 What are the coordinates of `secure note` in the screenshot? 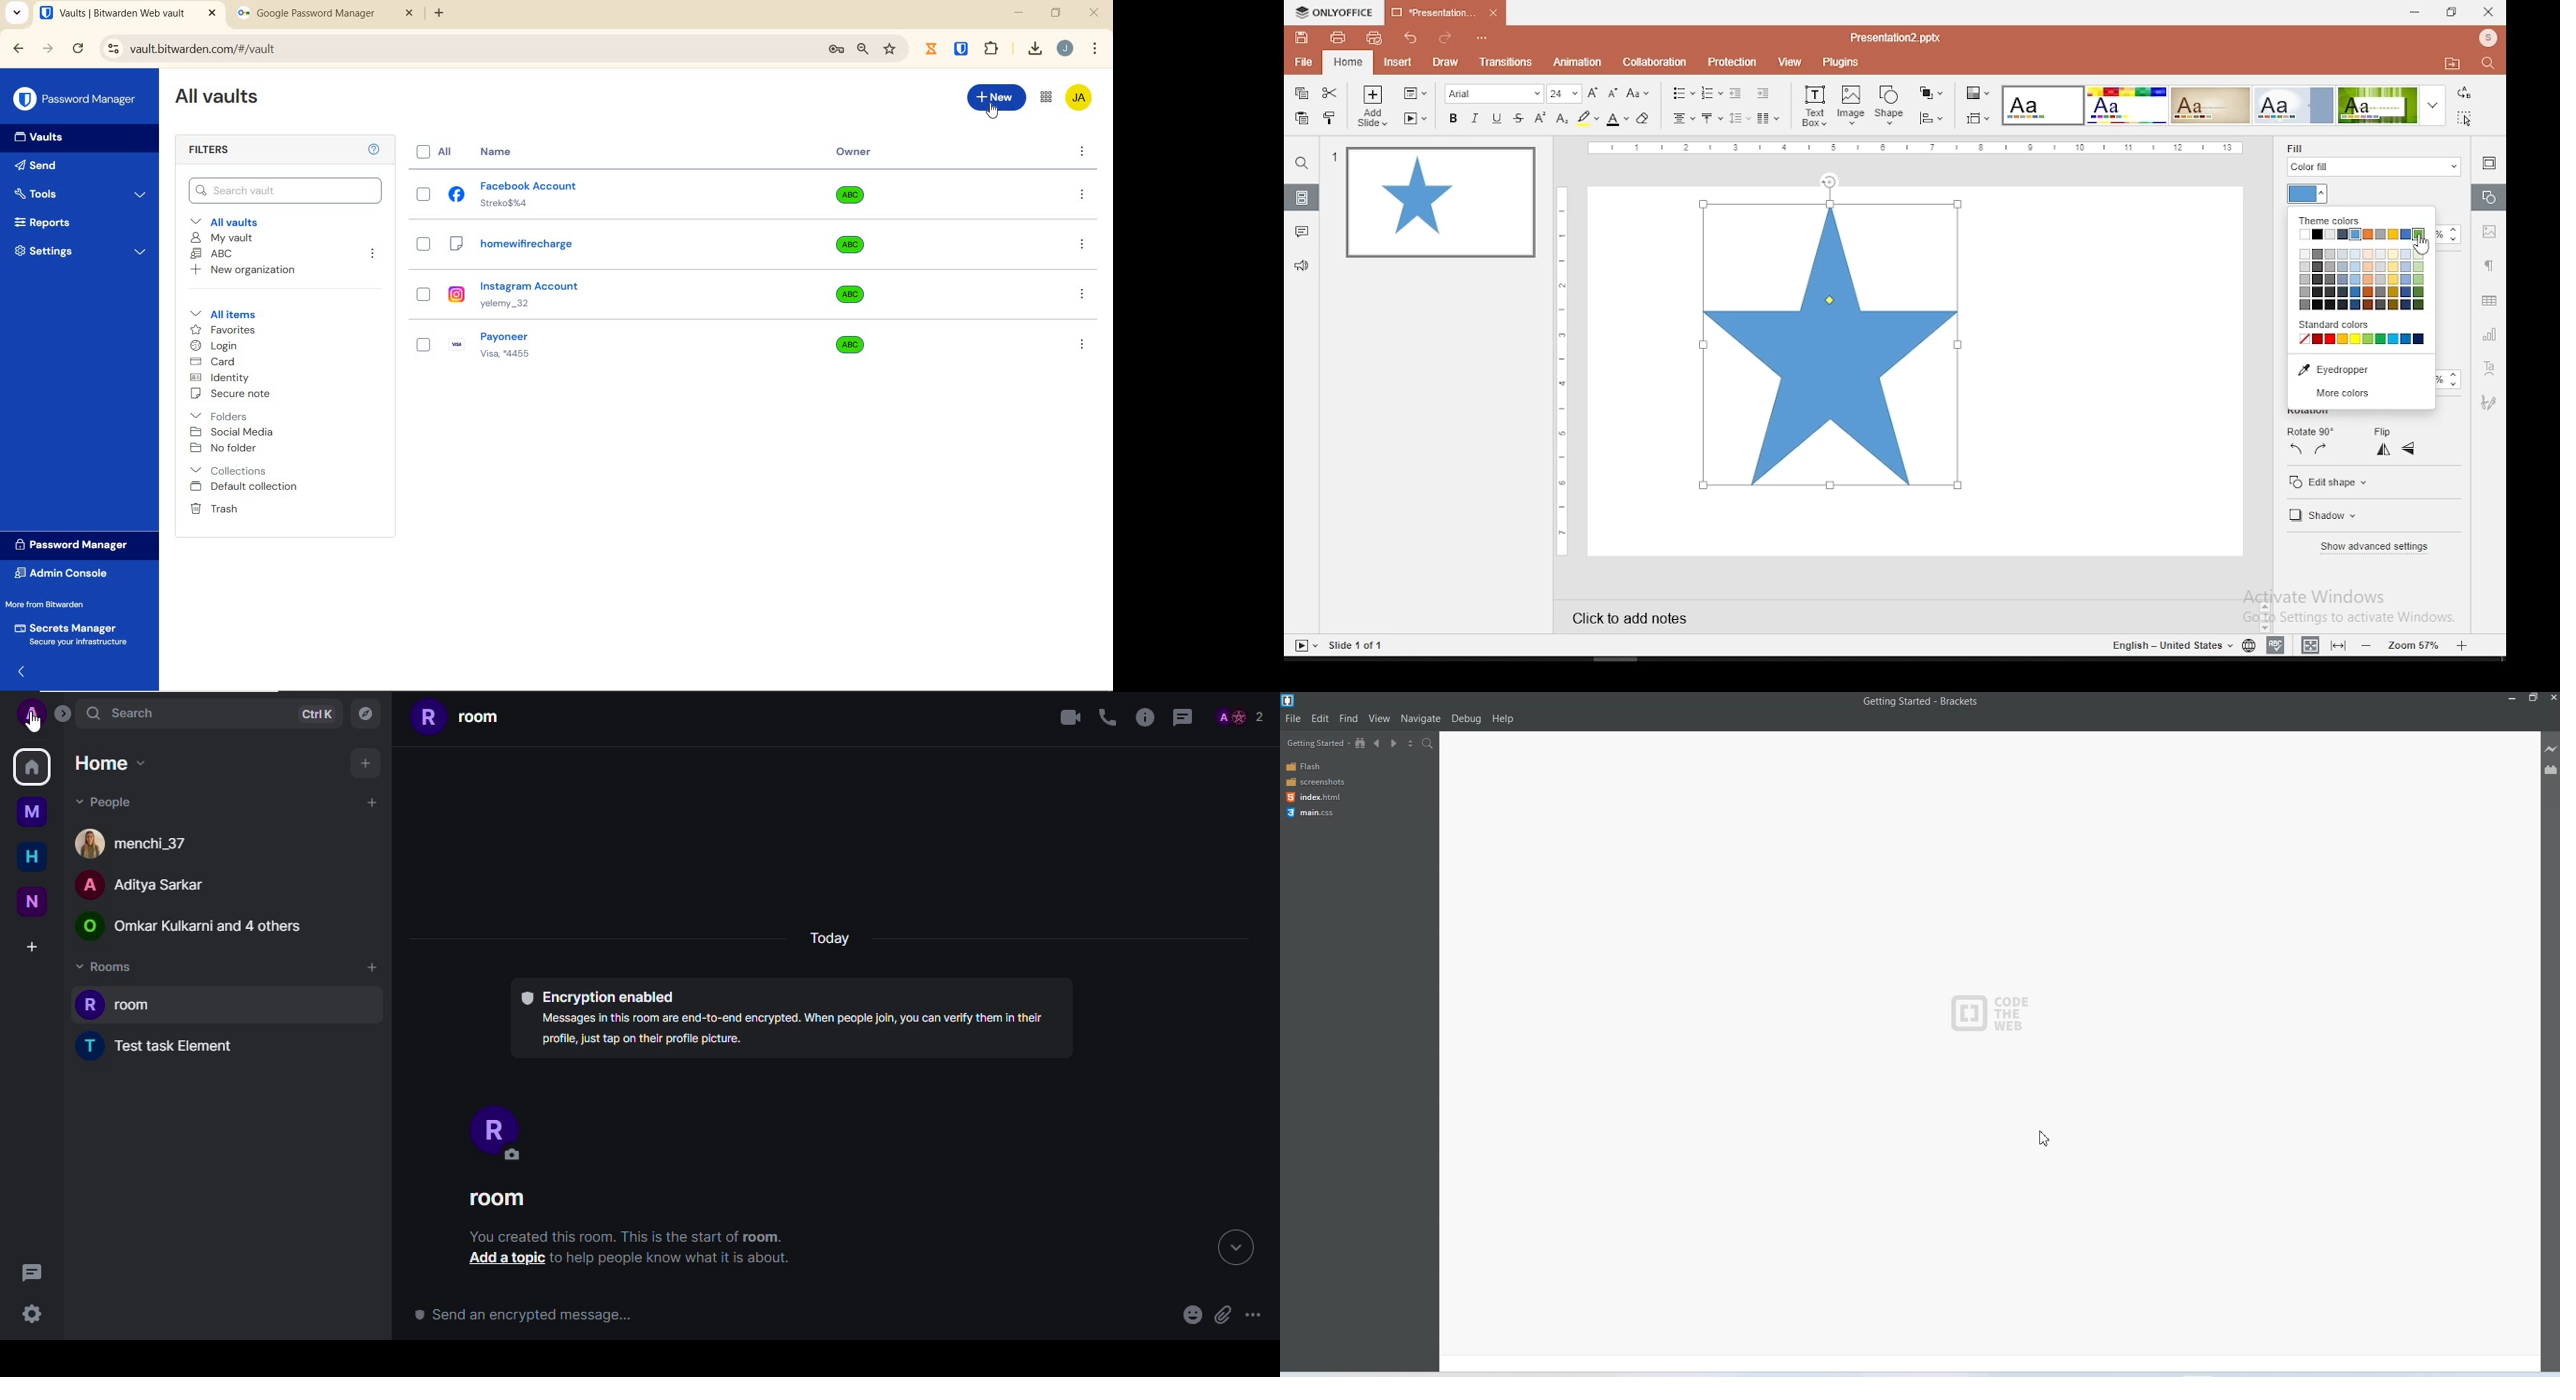 It's located at (235, 394).